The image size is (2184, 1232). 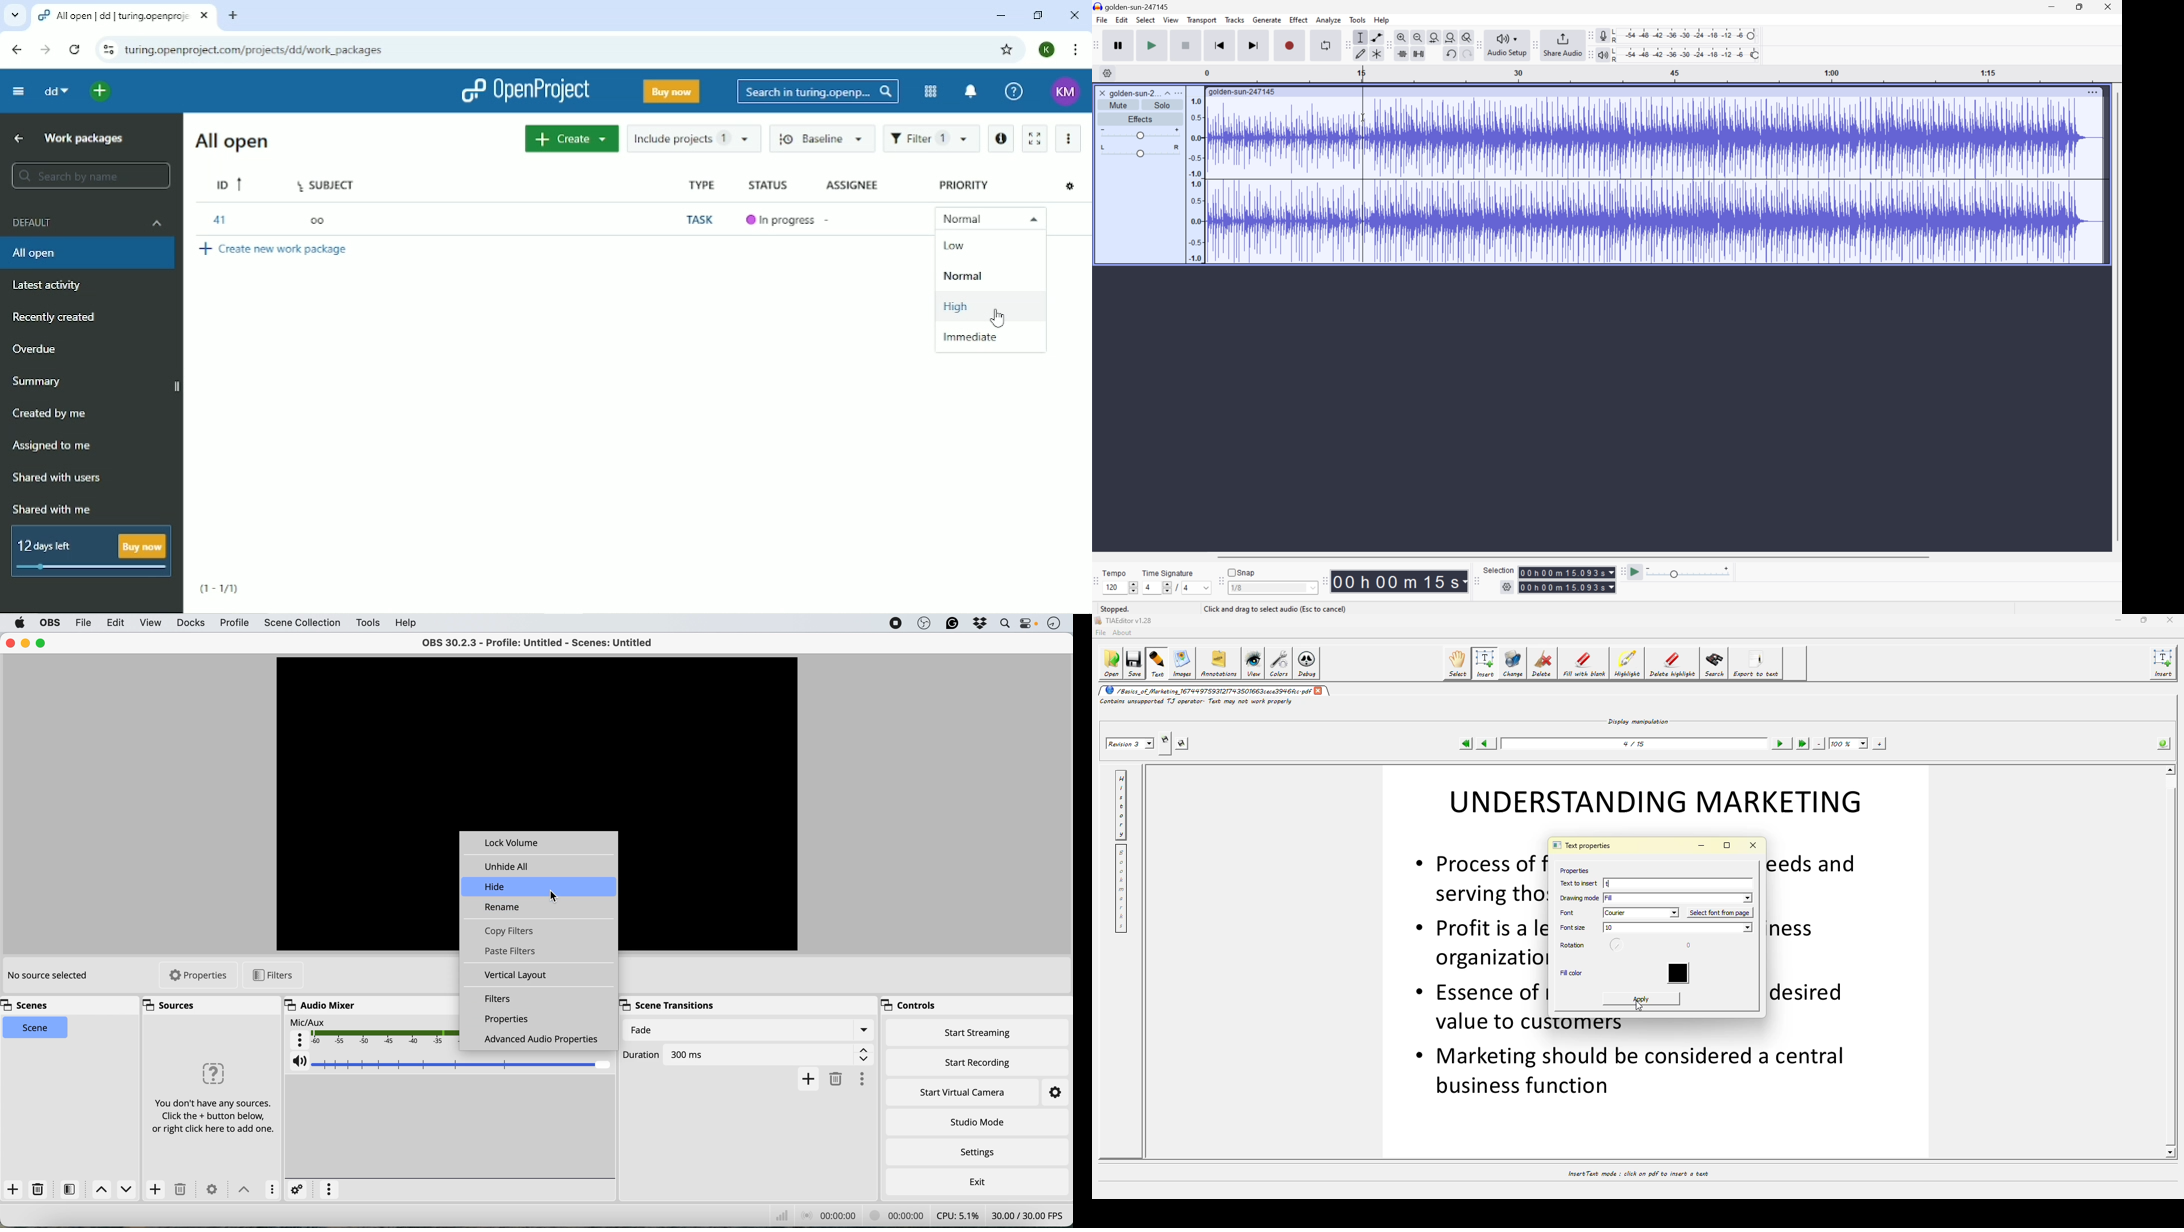 What do you see at coordinates (539, 1041) in the screenshot?
I see `advanced audio properties` at bounding box center [539, 1041].